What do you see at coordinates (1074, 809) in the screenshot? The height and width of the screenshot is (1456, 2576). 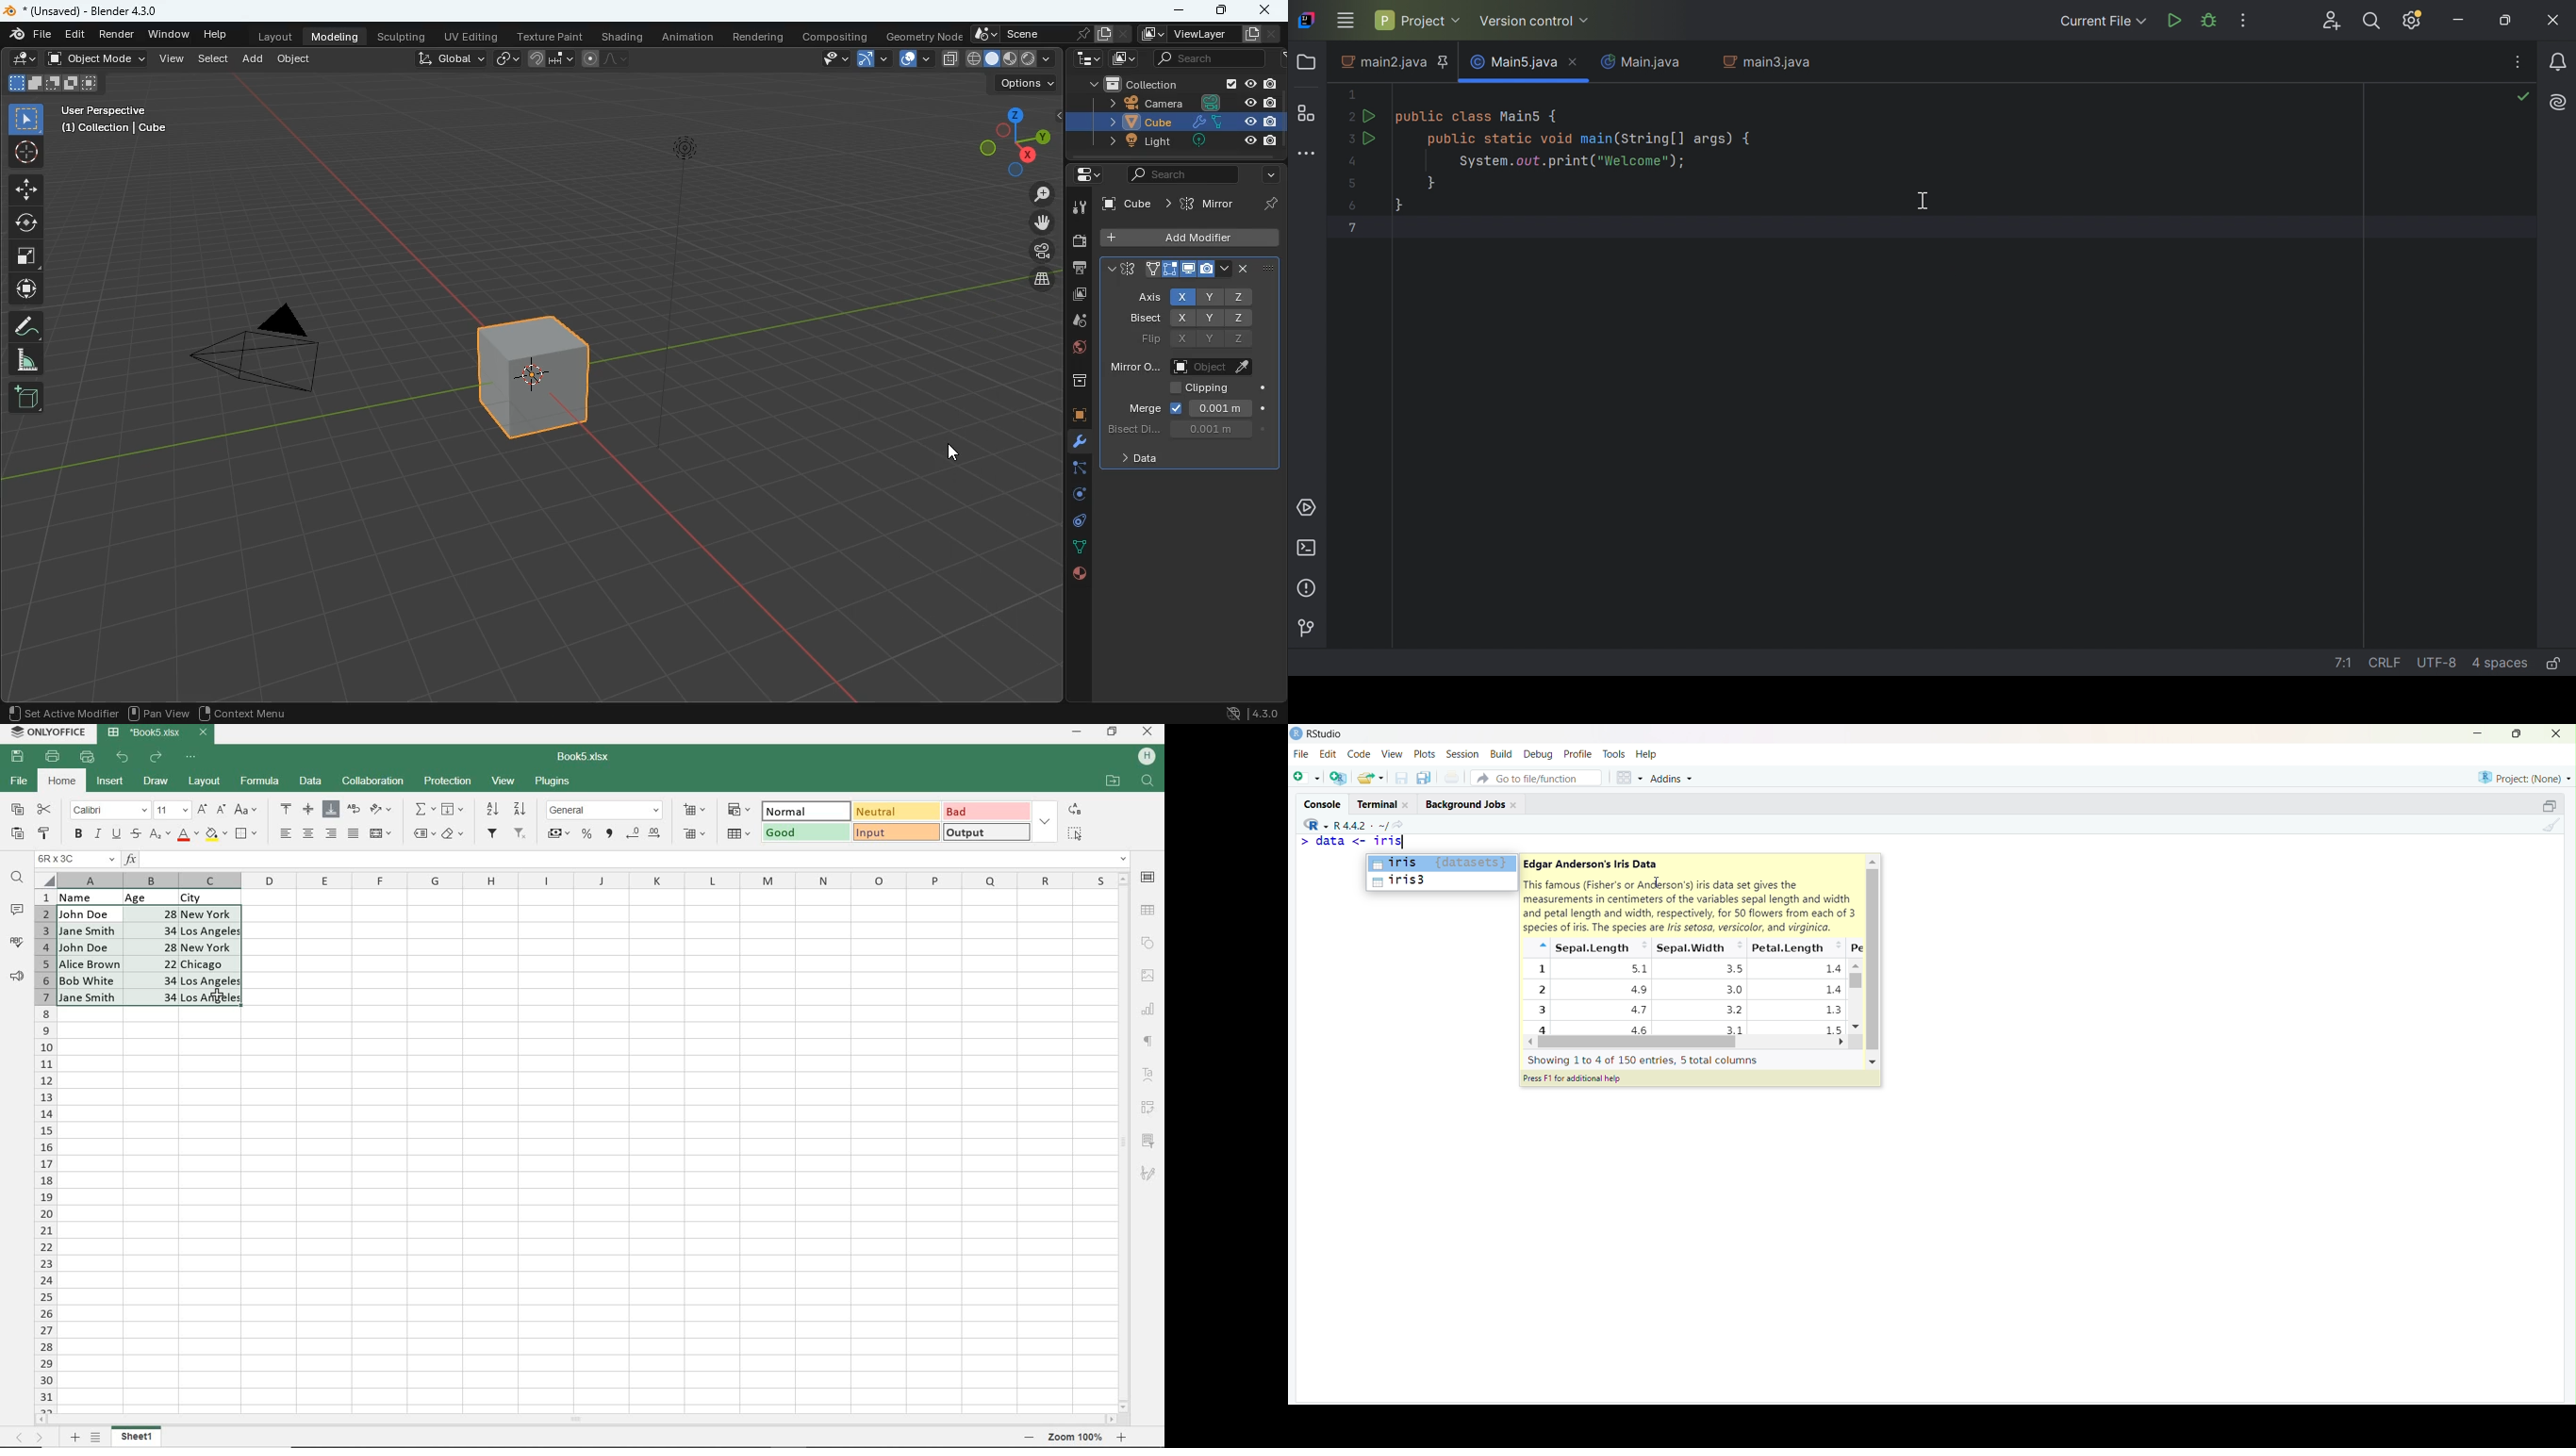 I see `REPLACE` at bounding box center [1074, 809].